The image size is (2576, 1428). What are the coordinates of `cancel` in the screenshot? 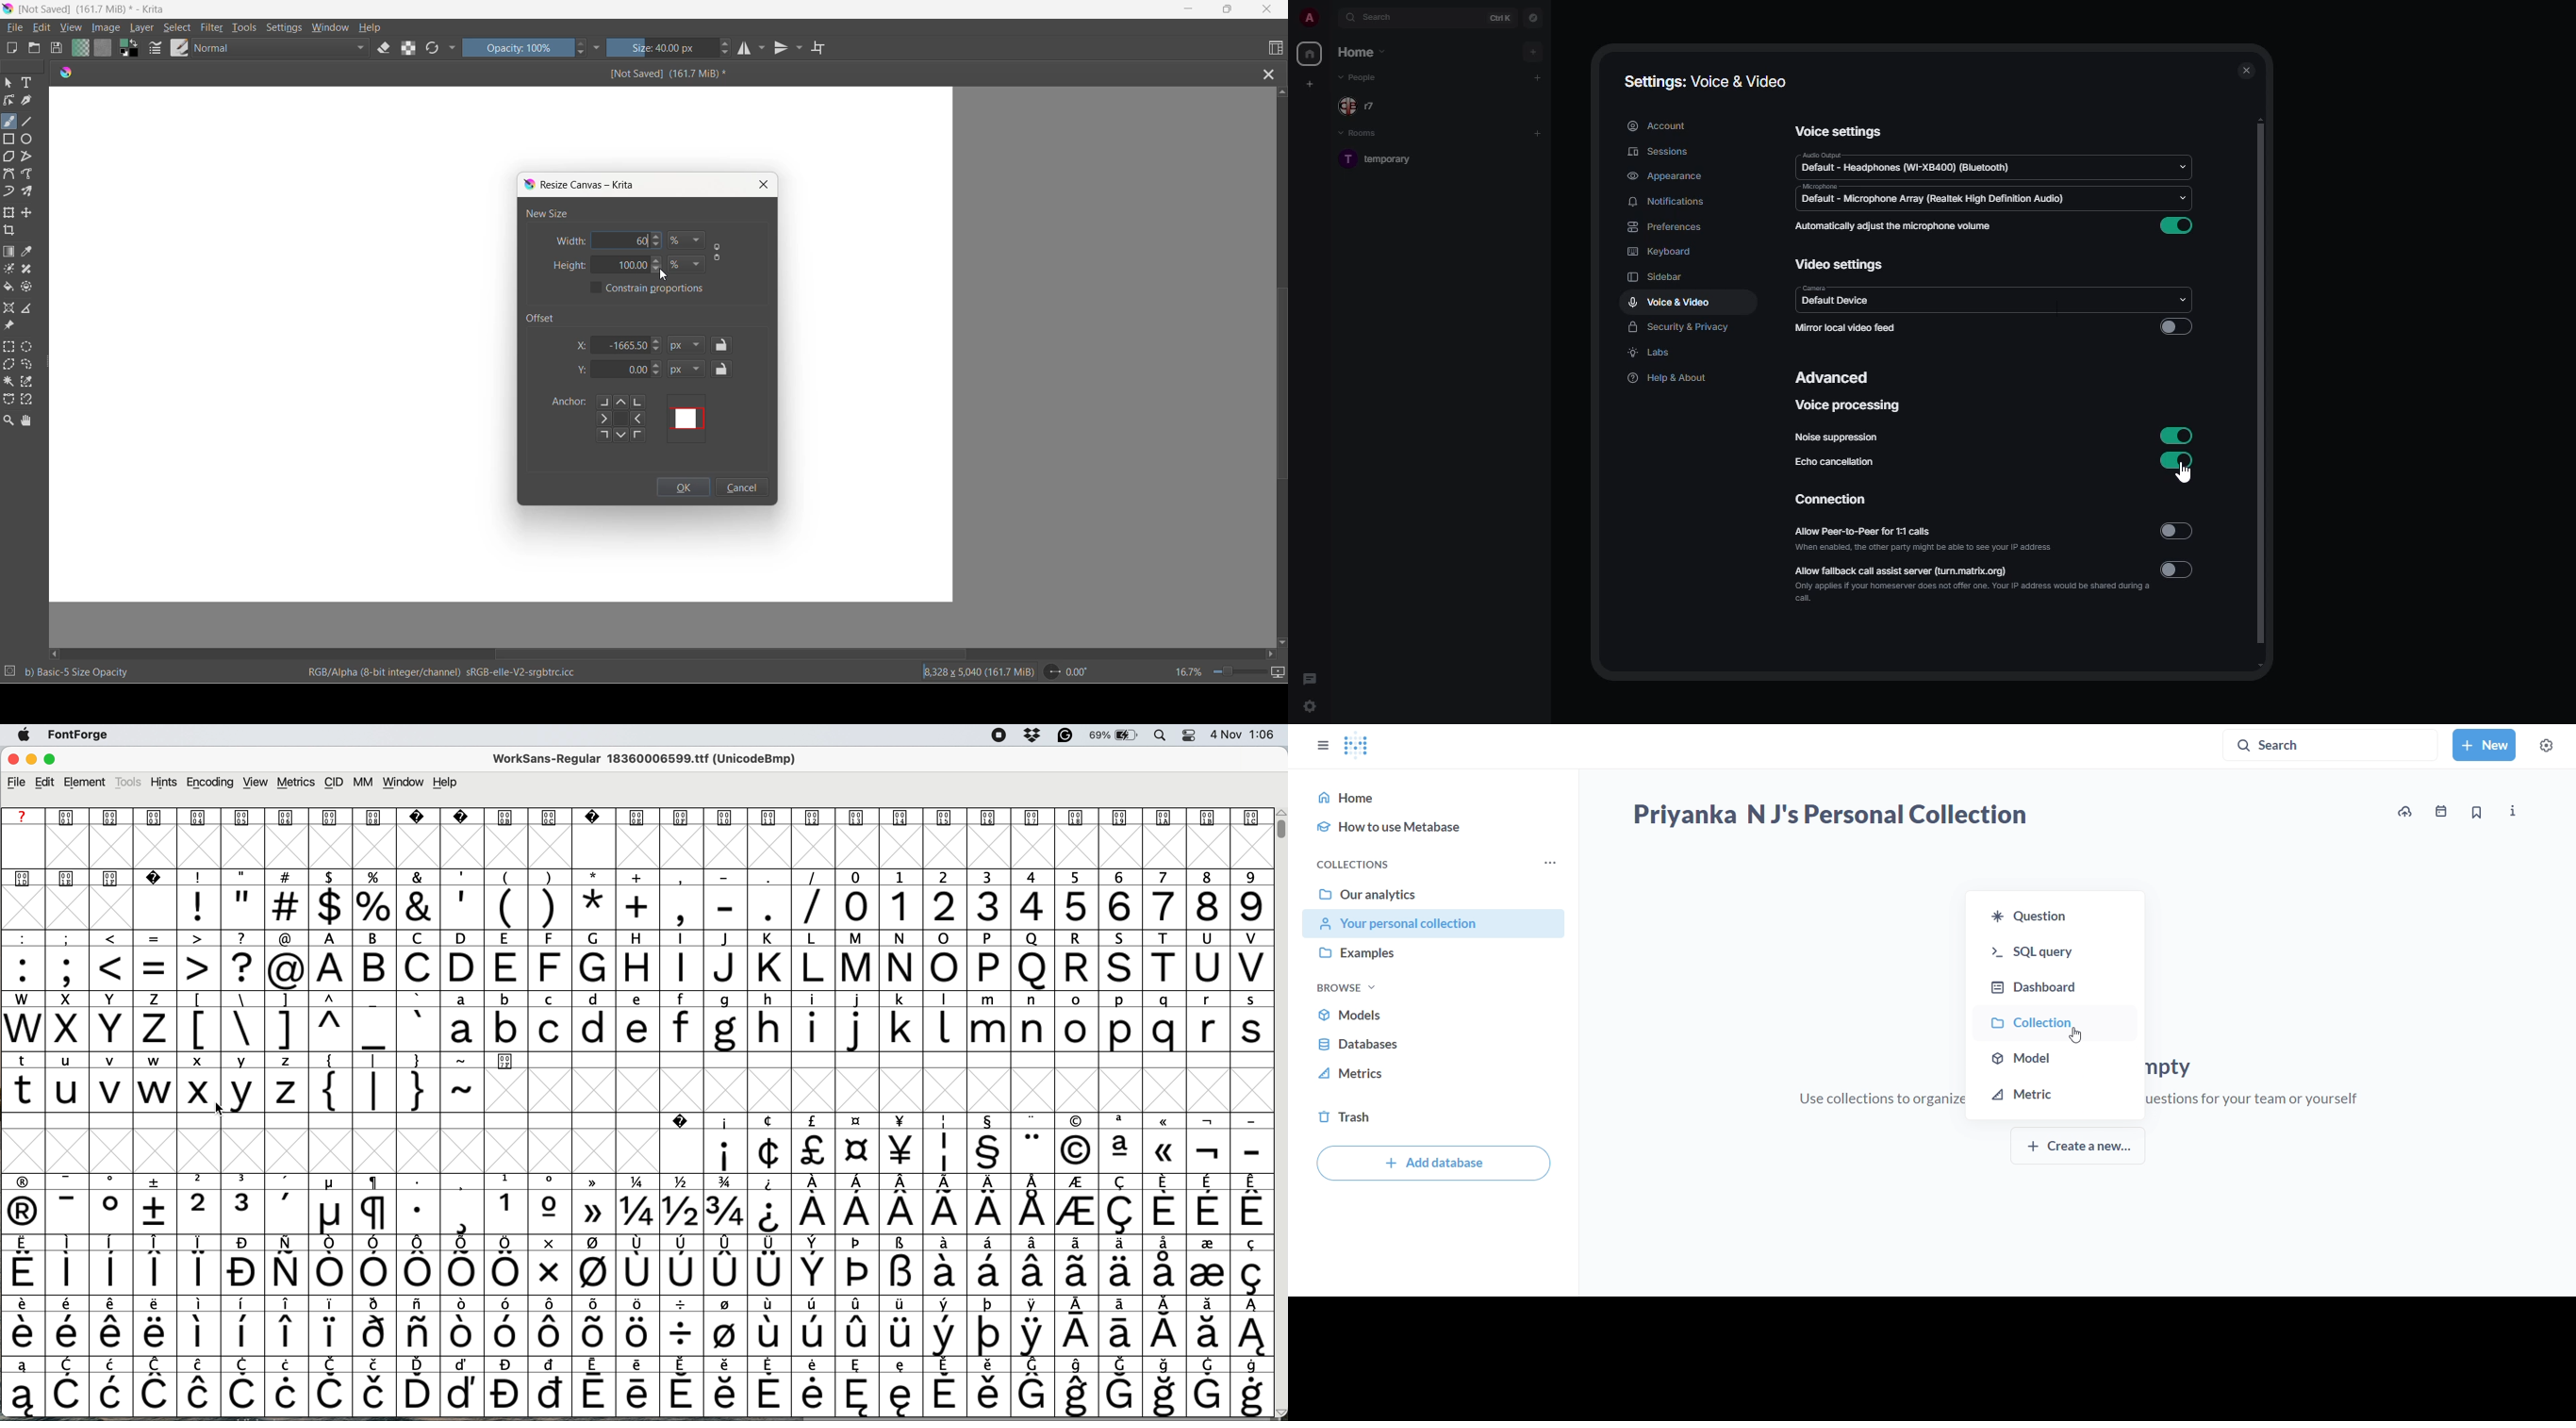 It's located at (741, 489).